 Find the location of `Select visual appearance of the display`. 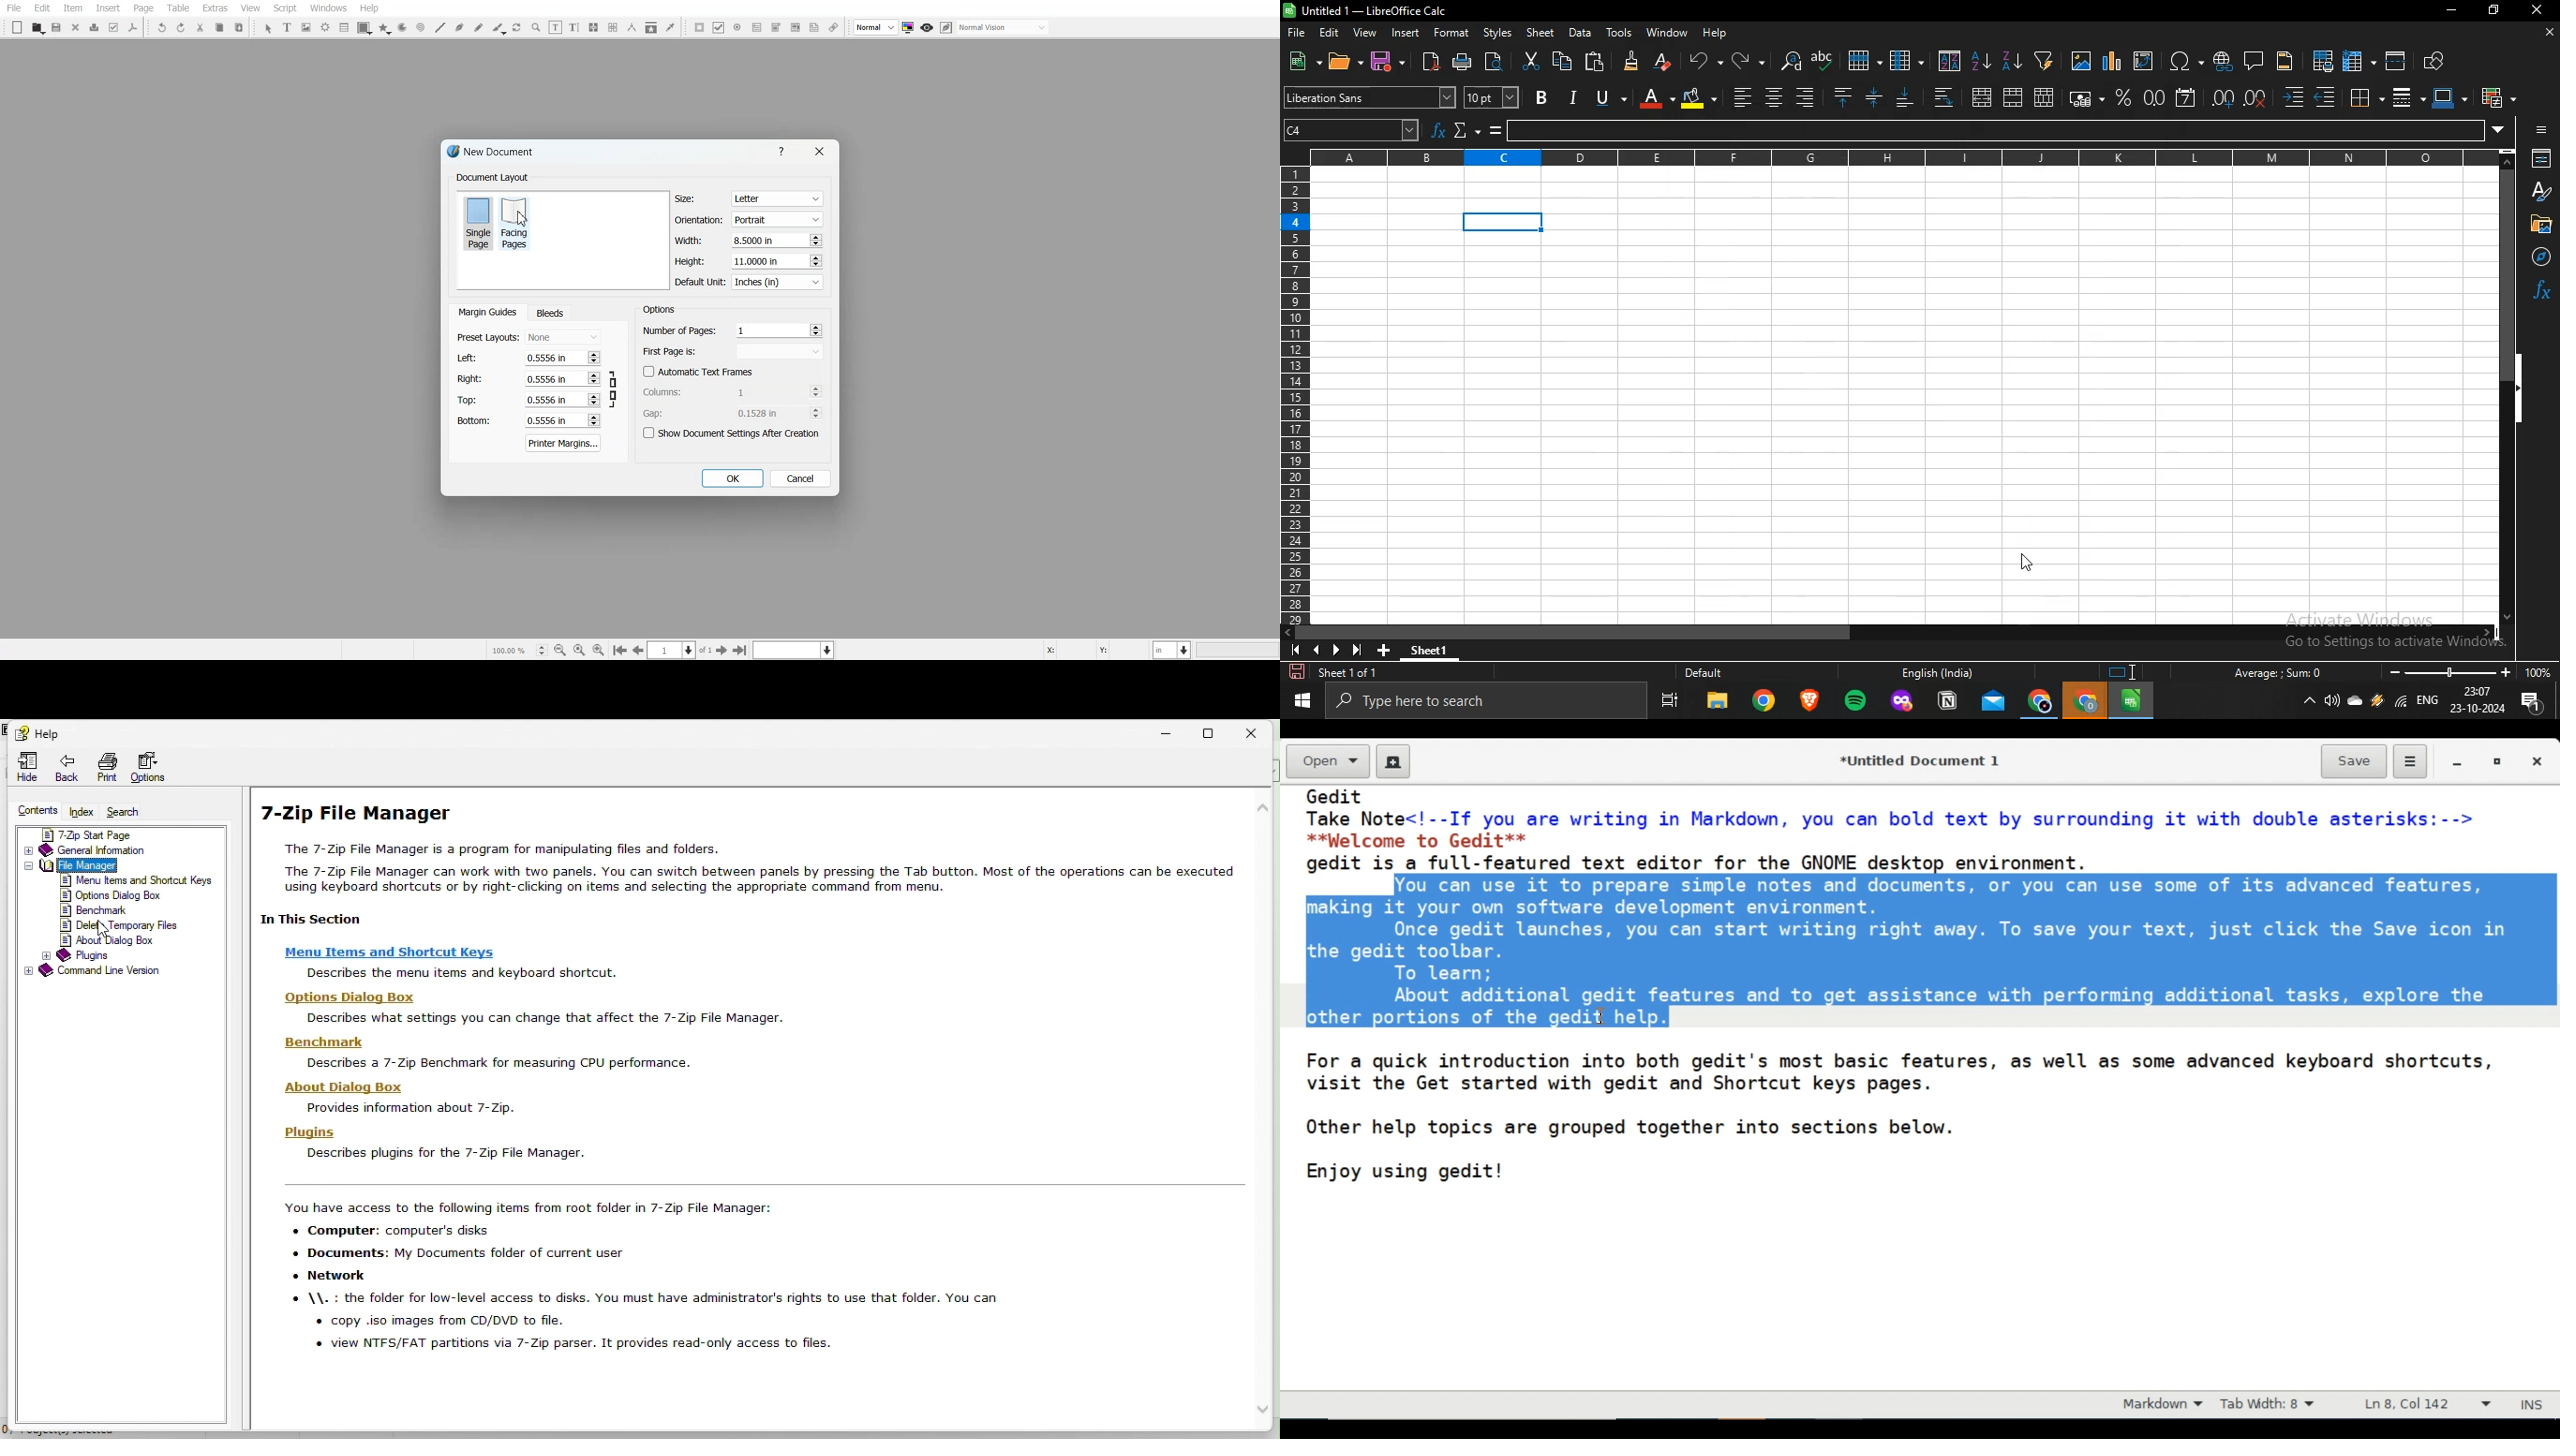

Select visual appearance of the display is located at coordinates (1004, 28).